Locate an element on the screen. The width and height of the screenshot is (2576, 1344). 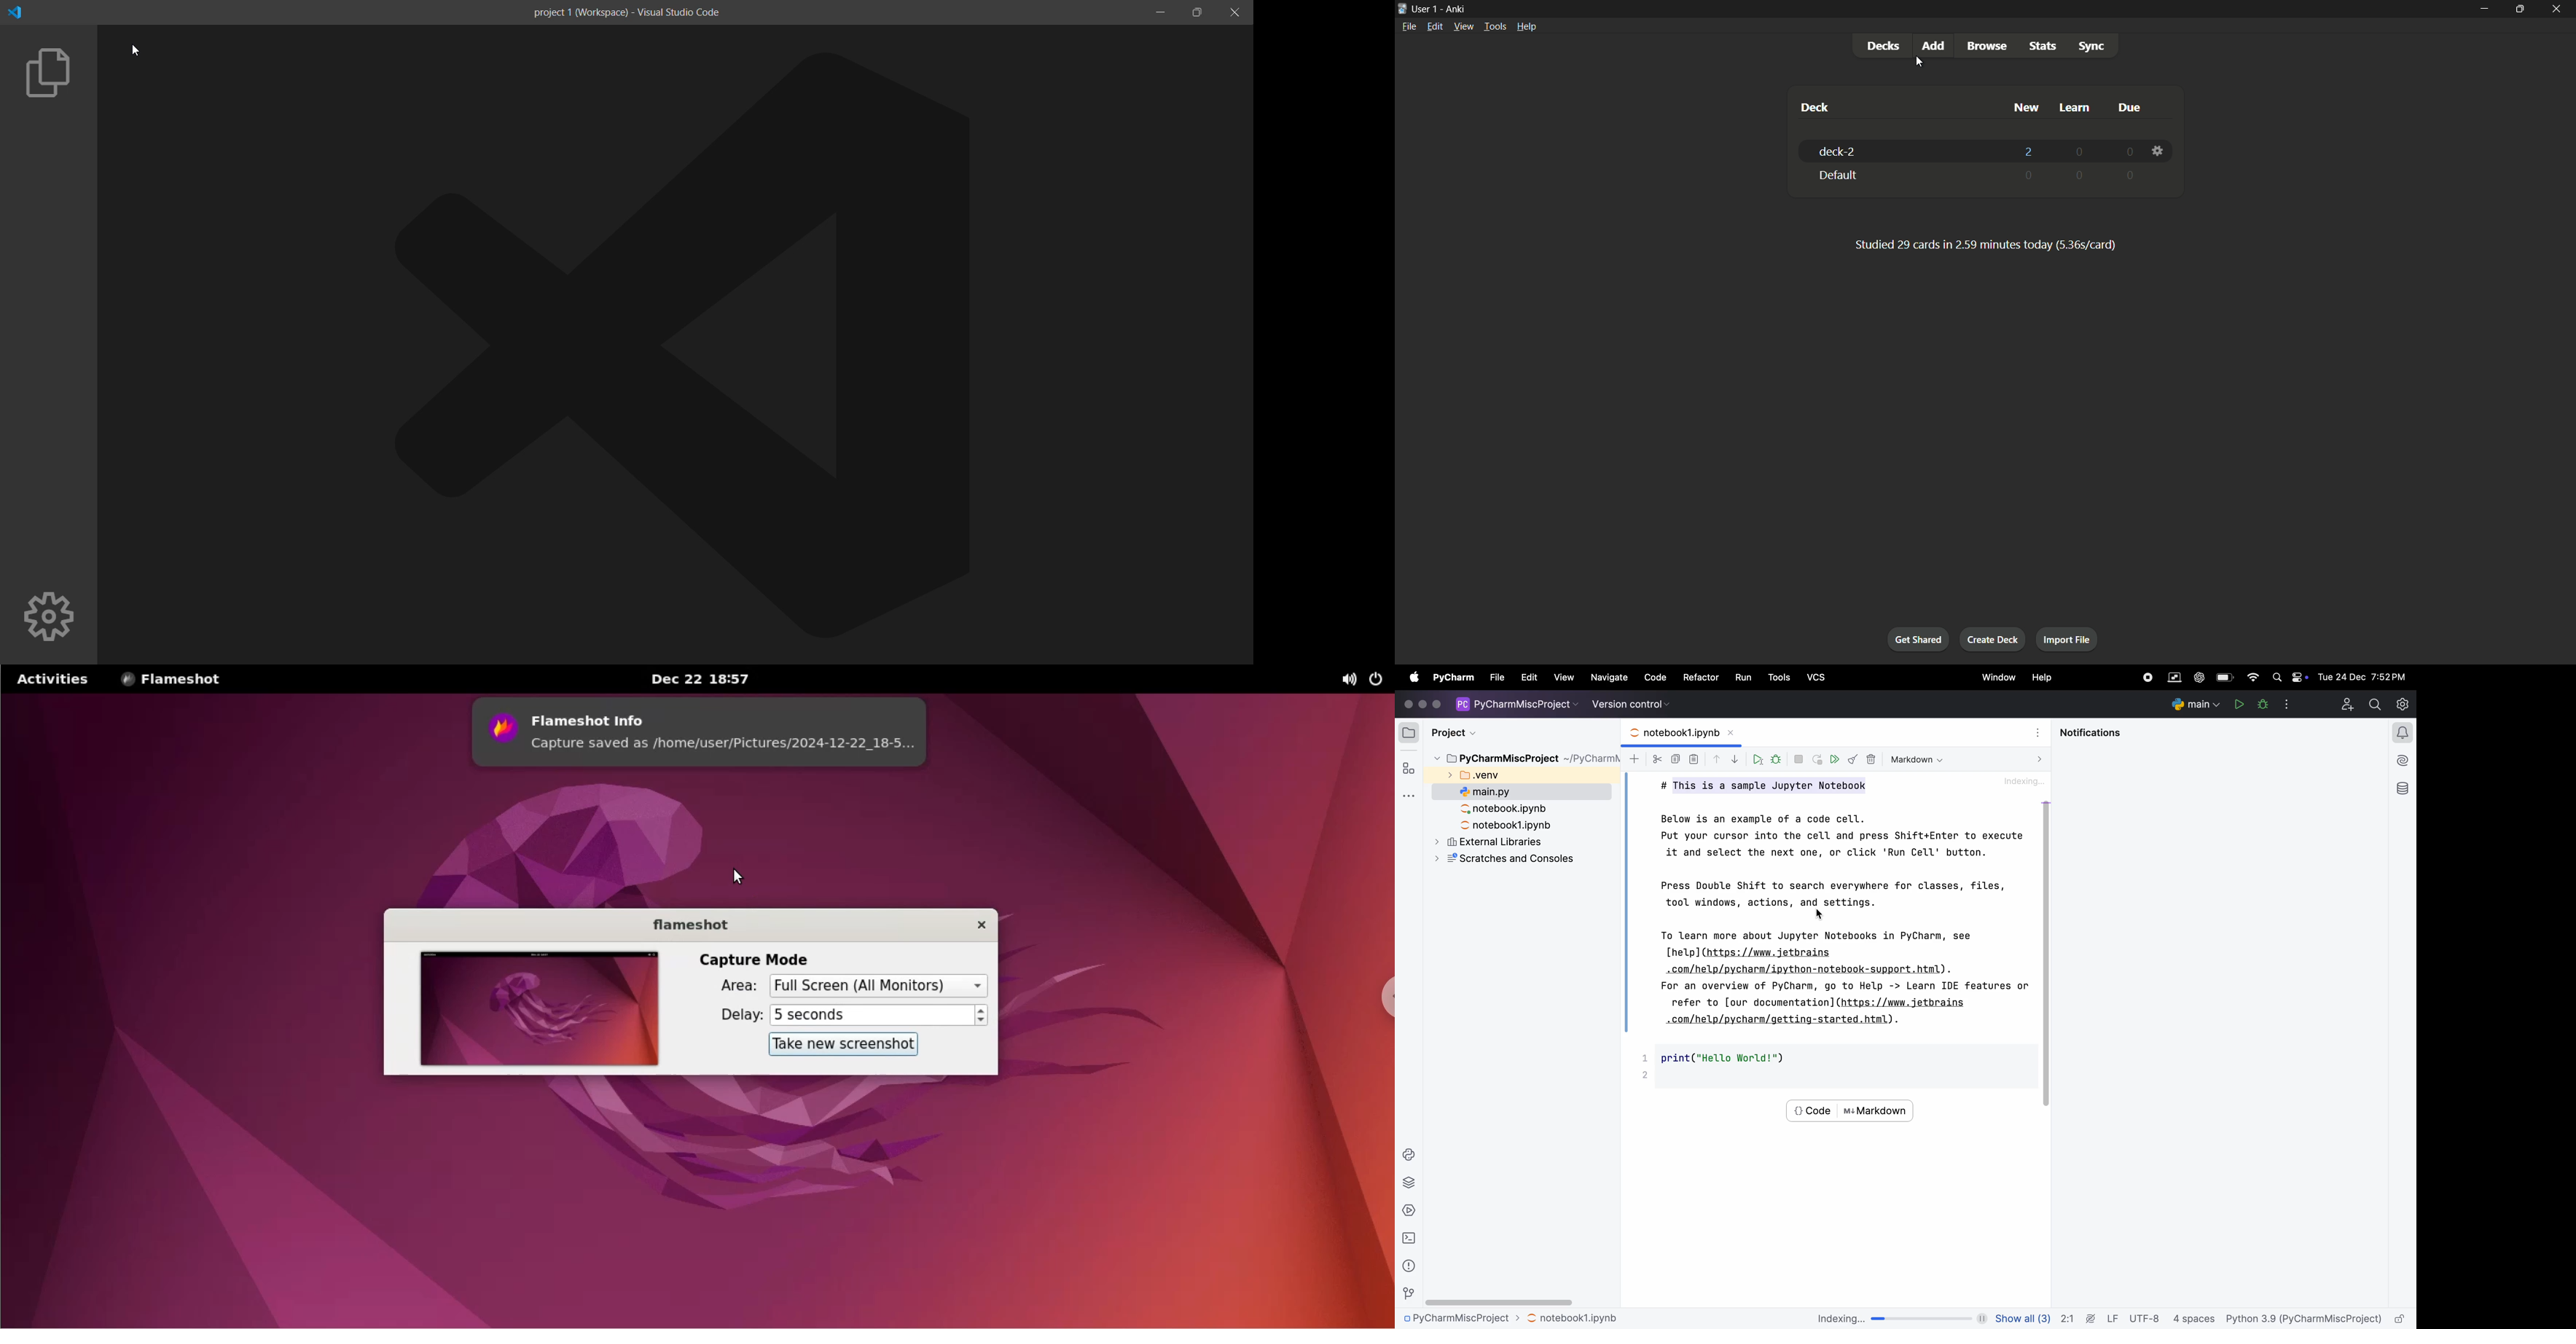
  print("Hello World!")) is located at coordinates (1840, 1068).